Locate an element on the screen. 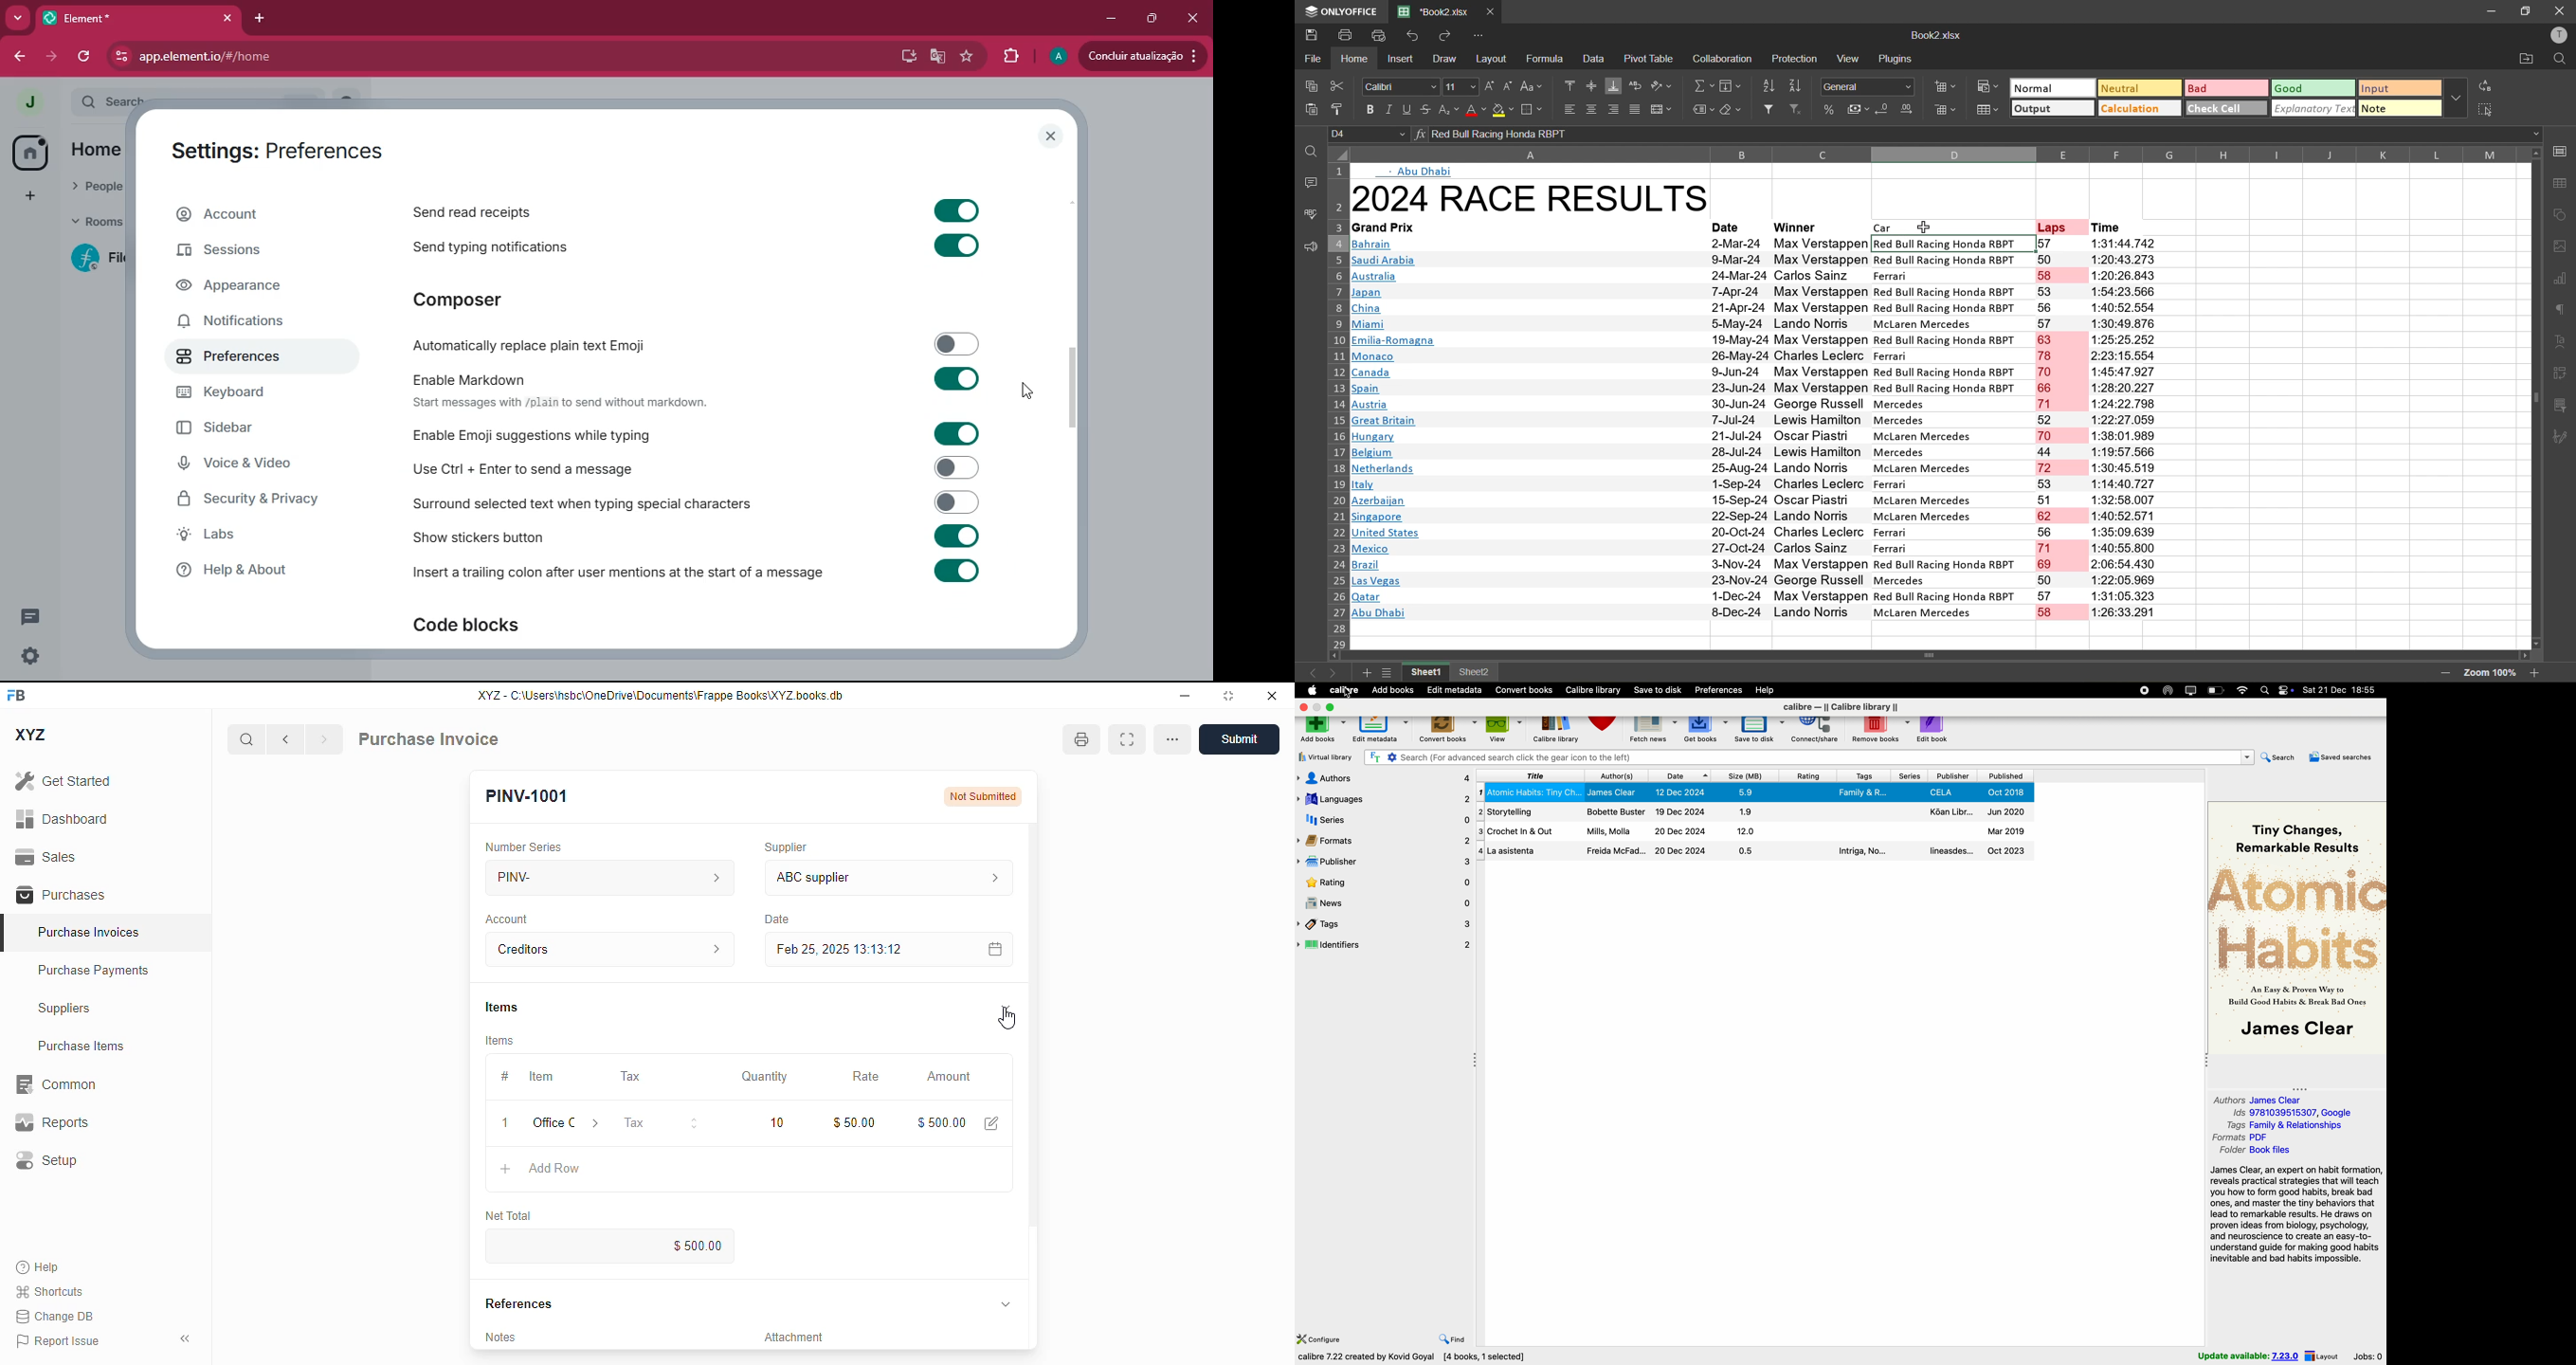  folder Book files is located at coordinates (2254, 1151).